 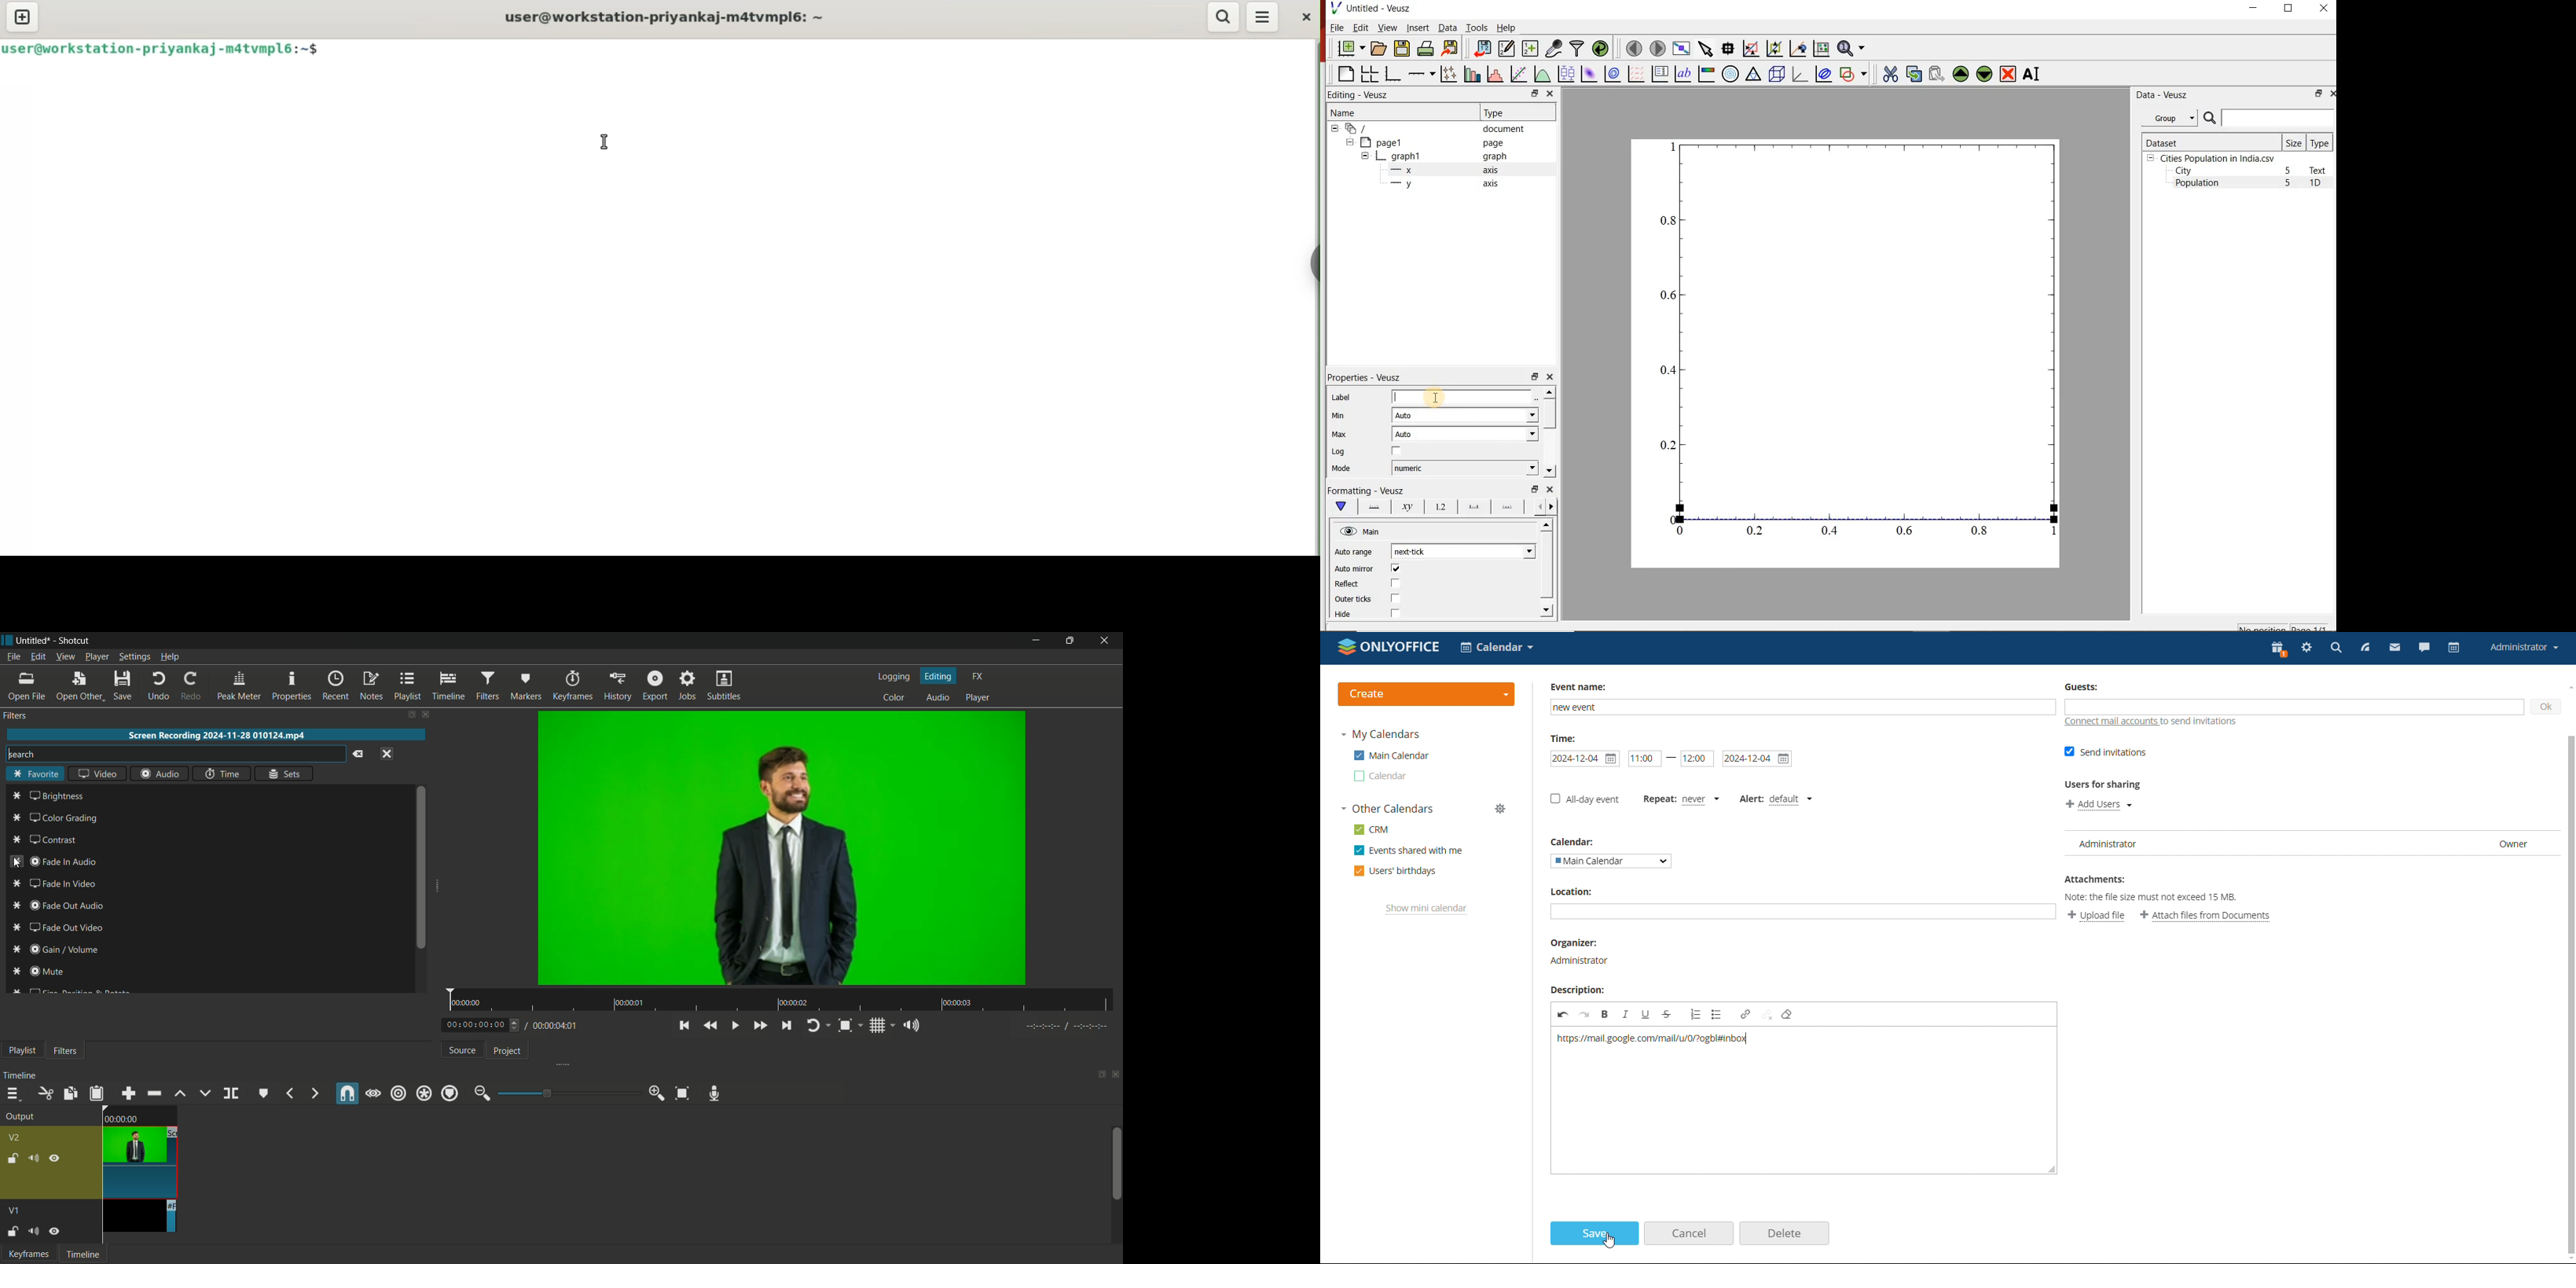 I want to click on menu, so click(x=1264, y=17).